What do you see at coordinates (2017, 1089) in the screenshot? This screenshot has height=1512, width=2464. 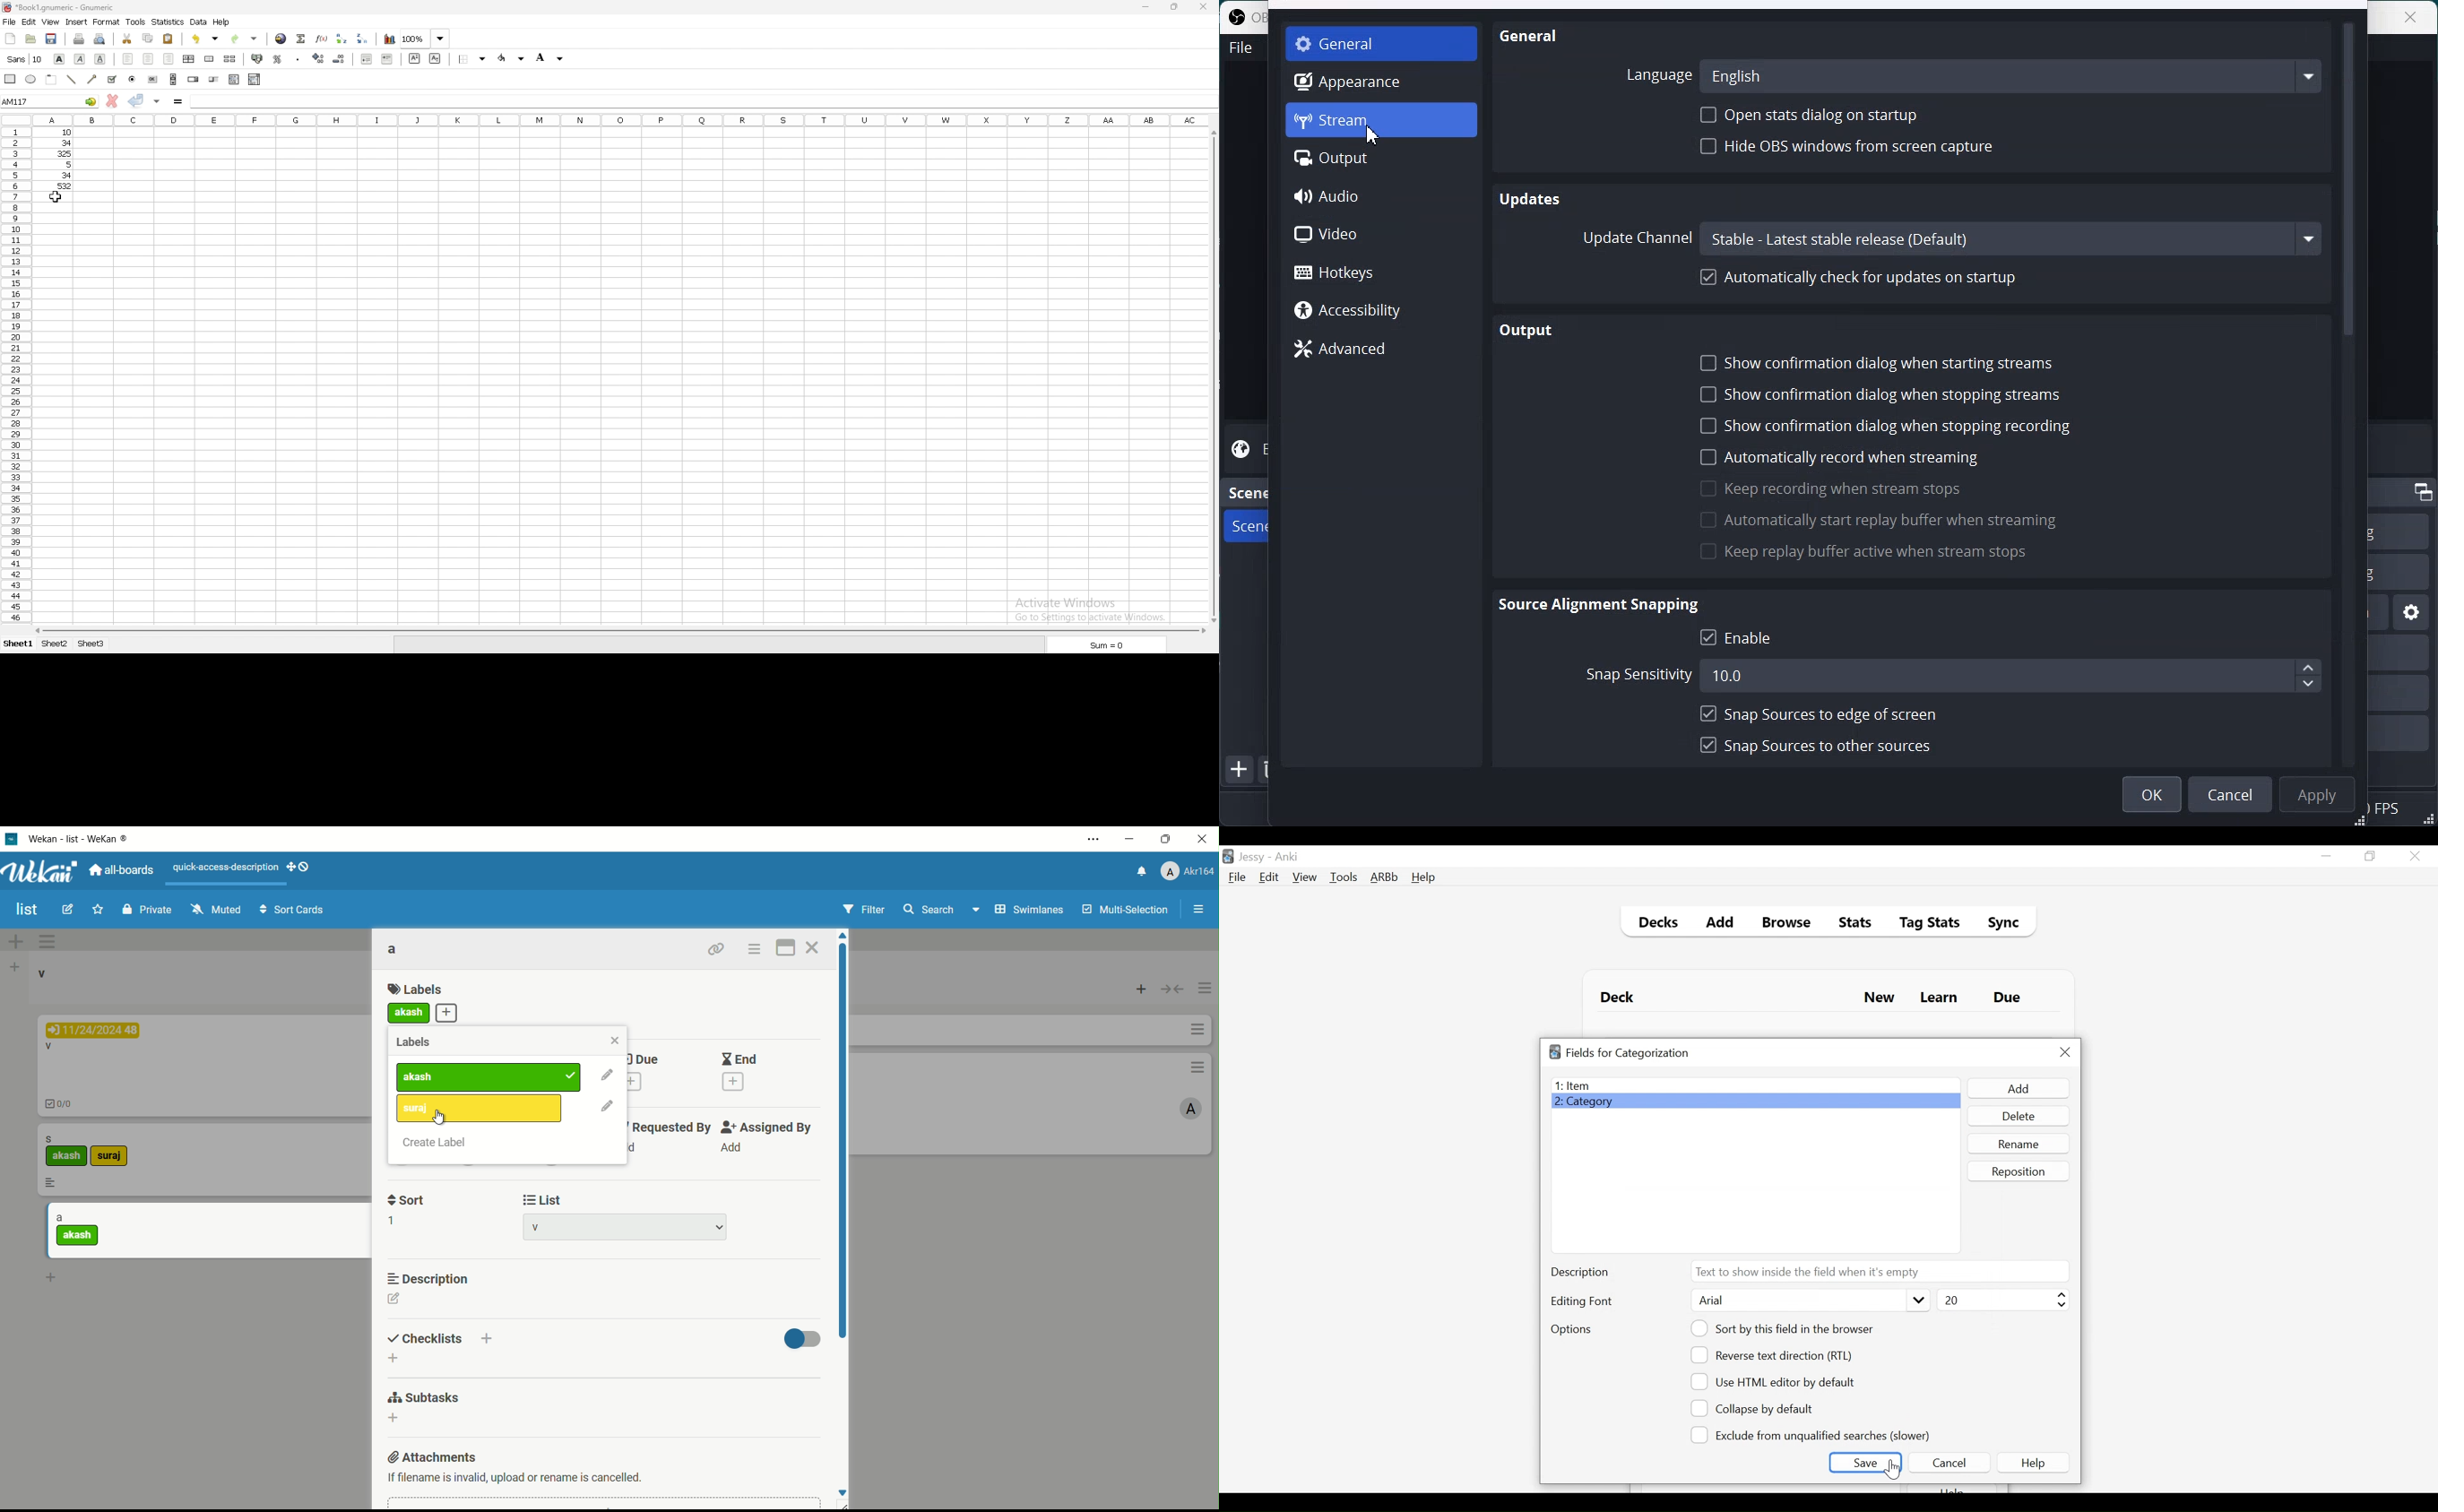 I see `Add` at bounding box center [2017, 1089].